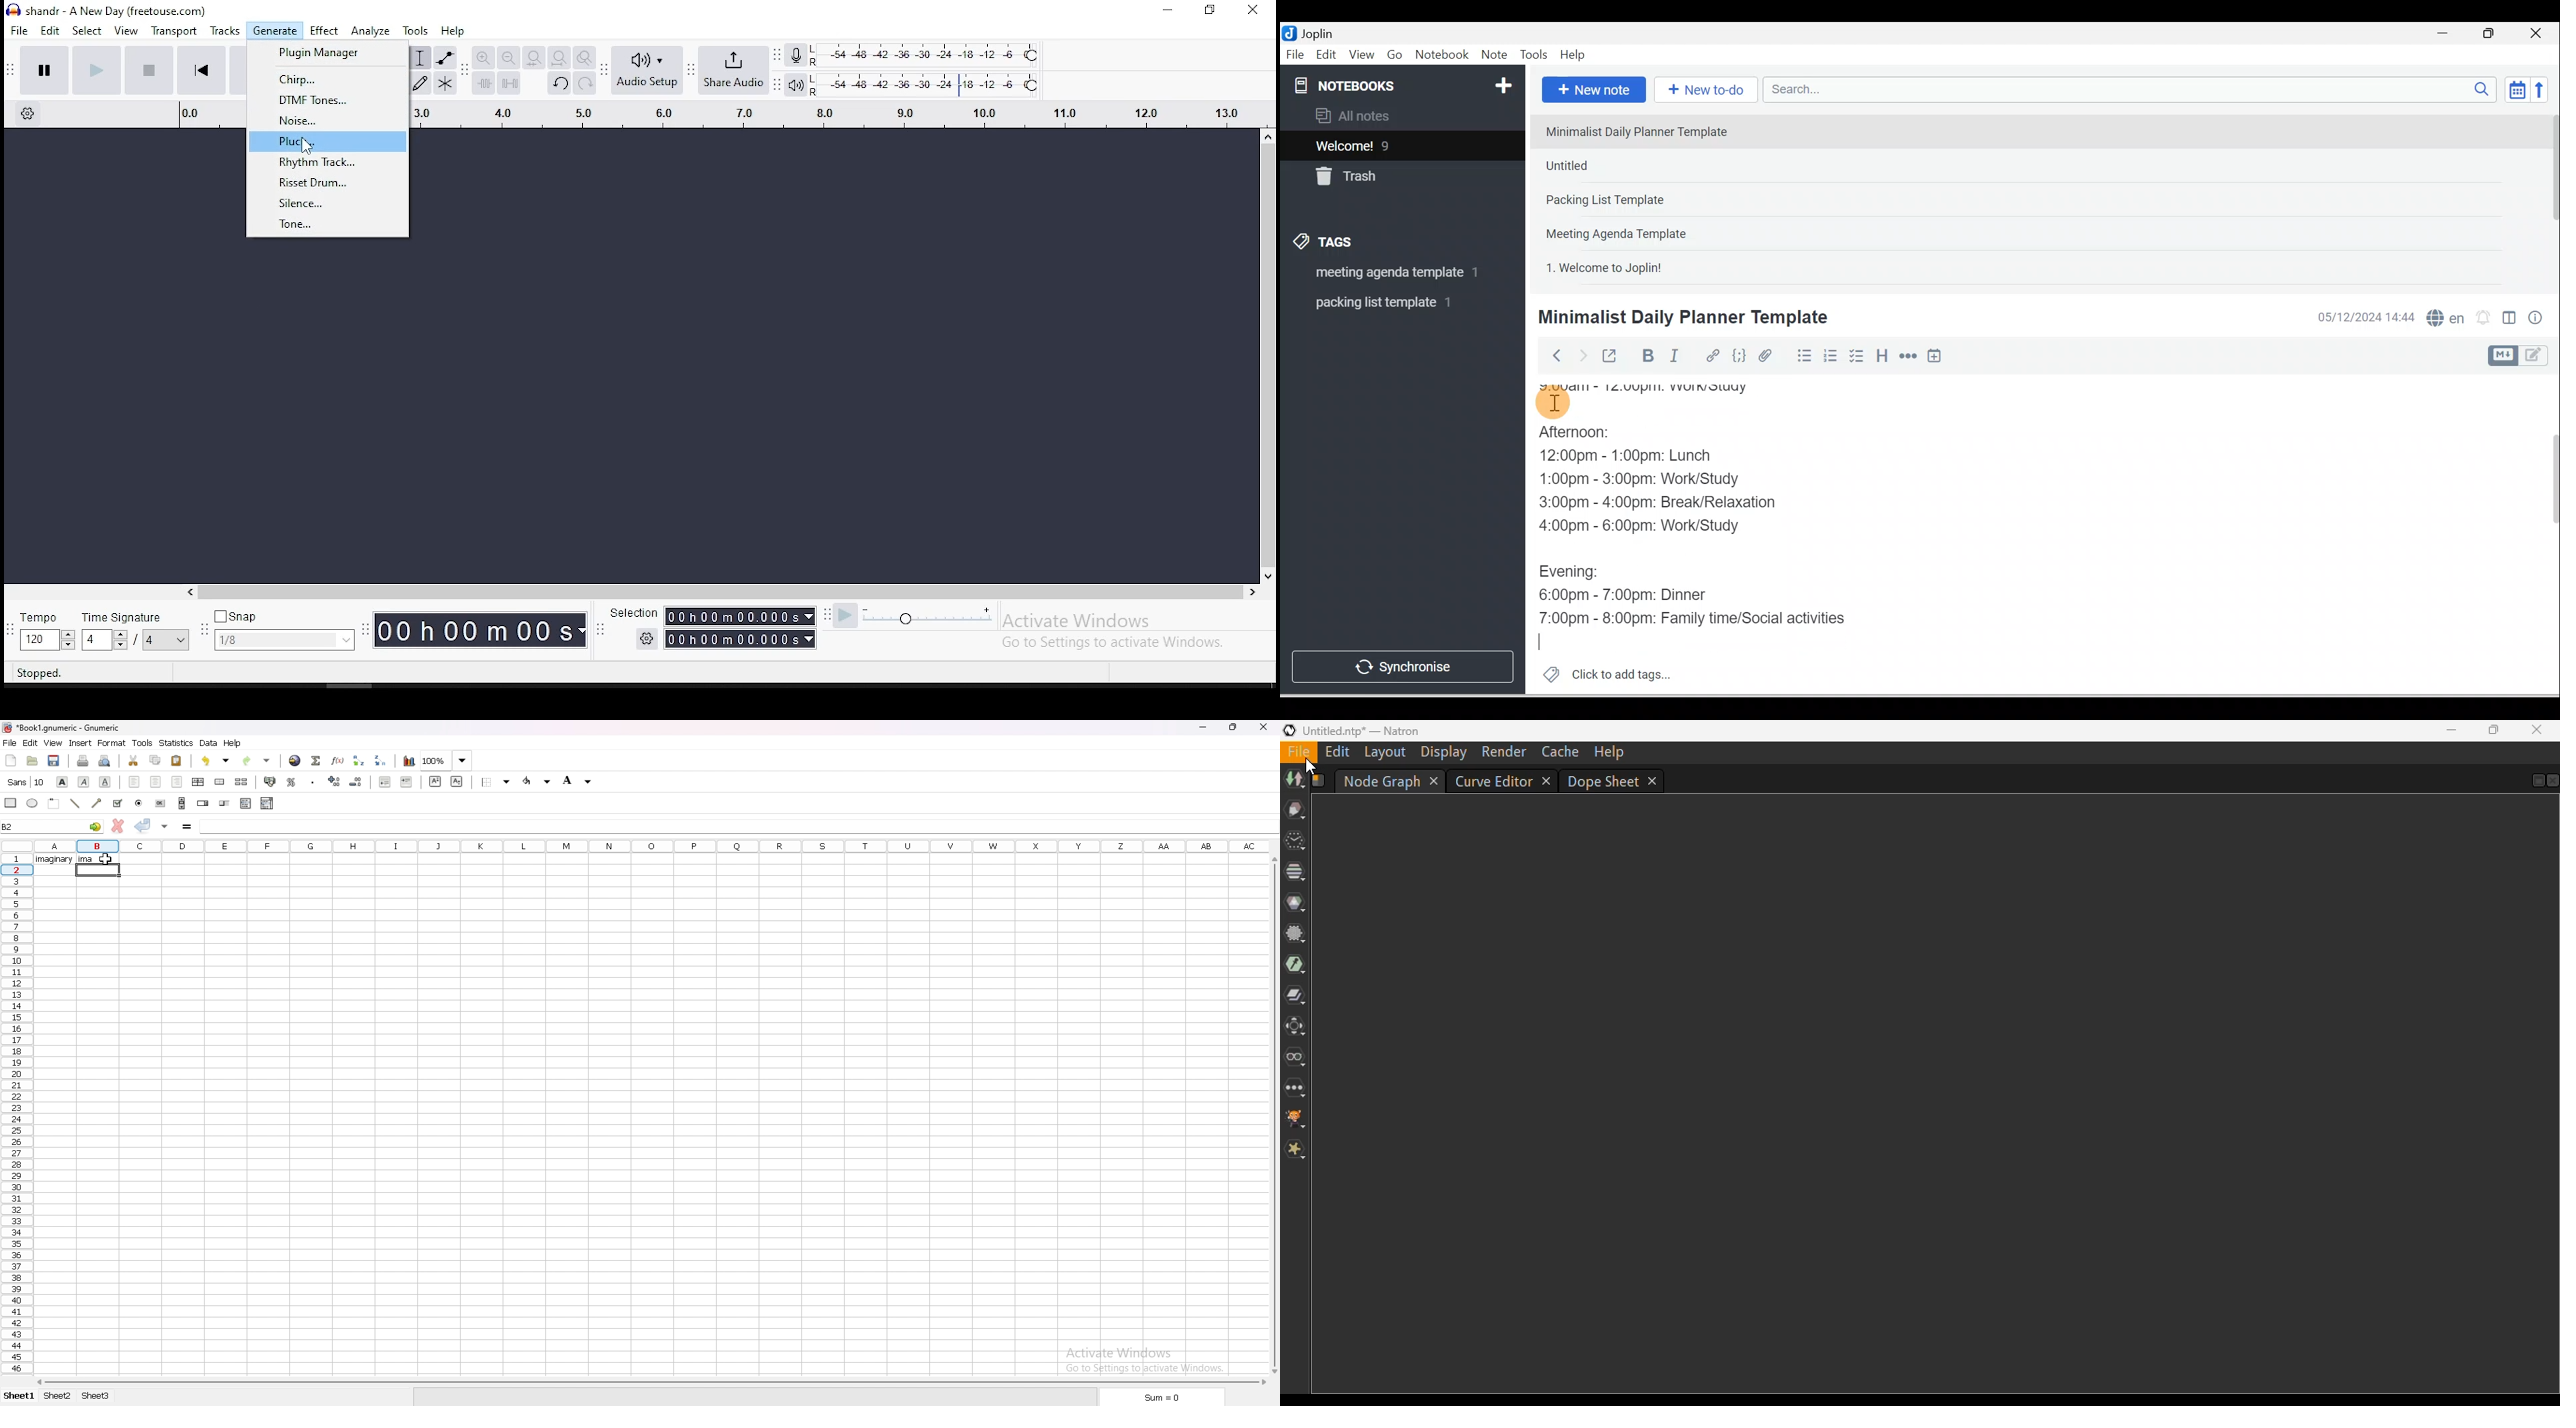 The height and width of the screenshot is (1428, 2576). I want to click on insert, so click(81, 743).